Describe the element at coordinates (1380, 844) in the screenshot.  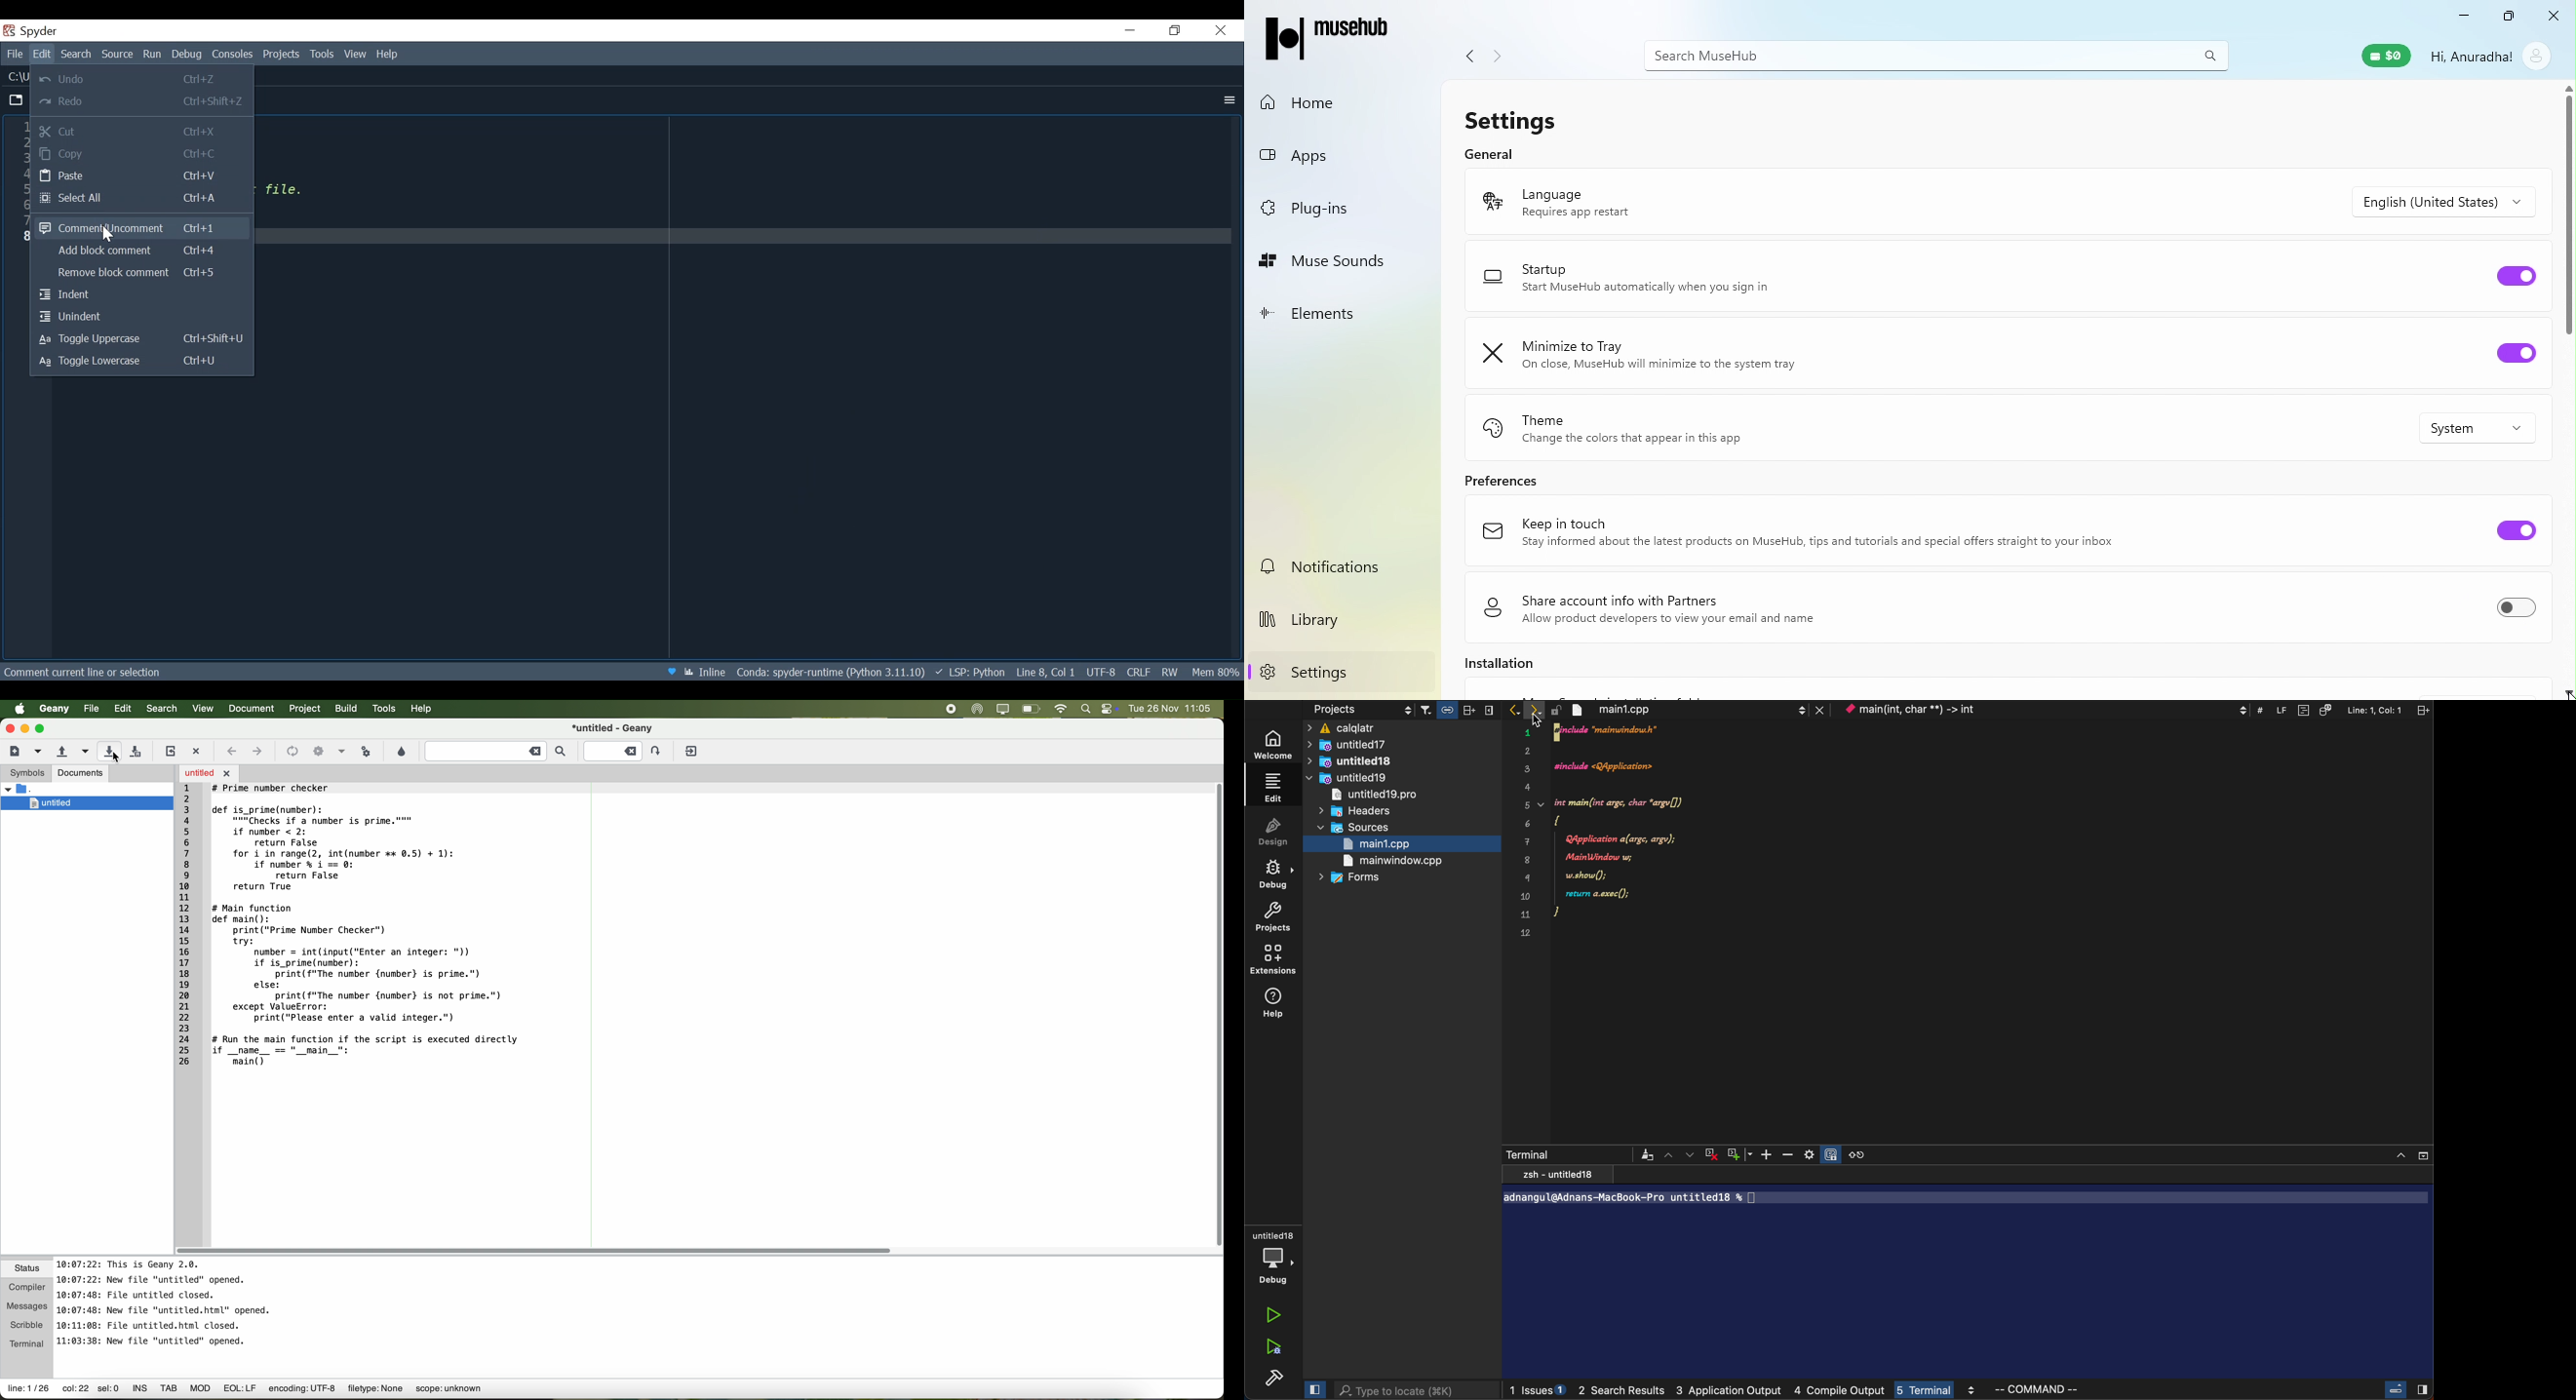
I see `main1.cpp` at that location.